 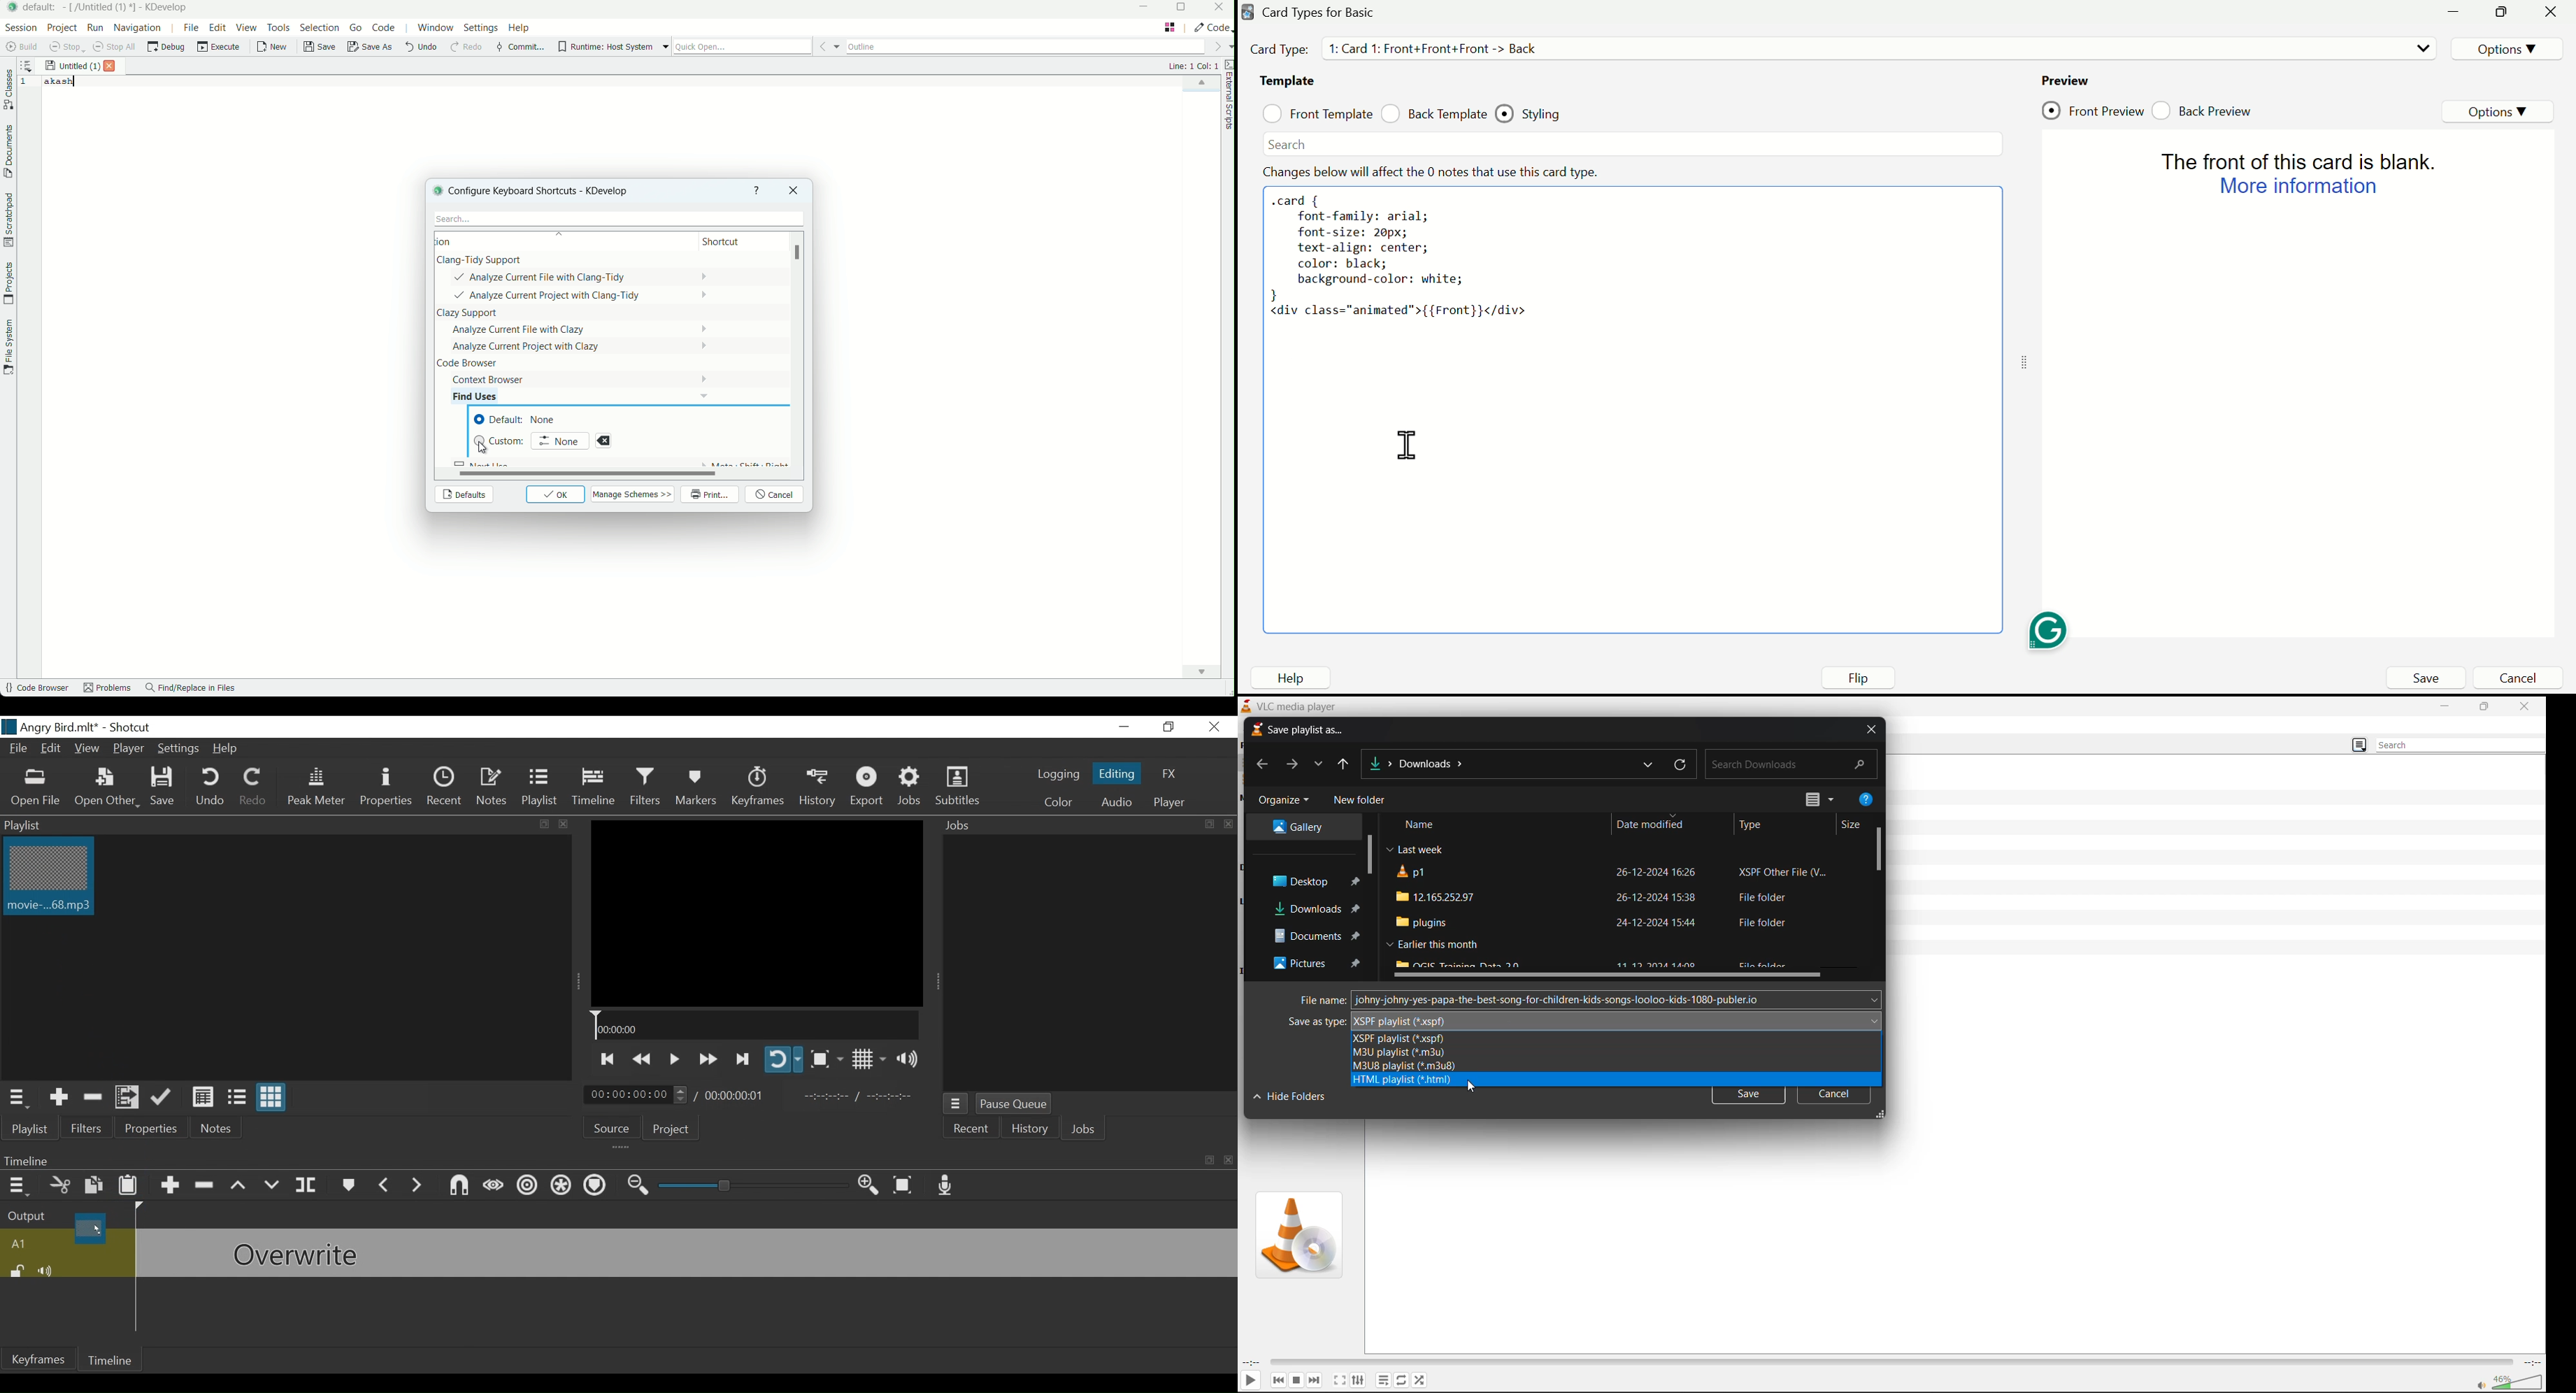 What do you see at coordinates (1471, 1088) in the screenshot?
I see `cursor` at bounding box center [1471, 1088].